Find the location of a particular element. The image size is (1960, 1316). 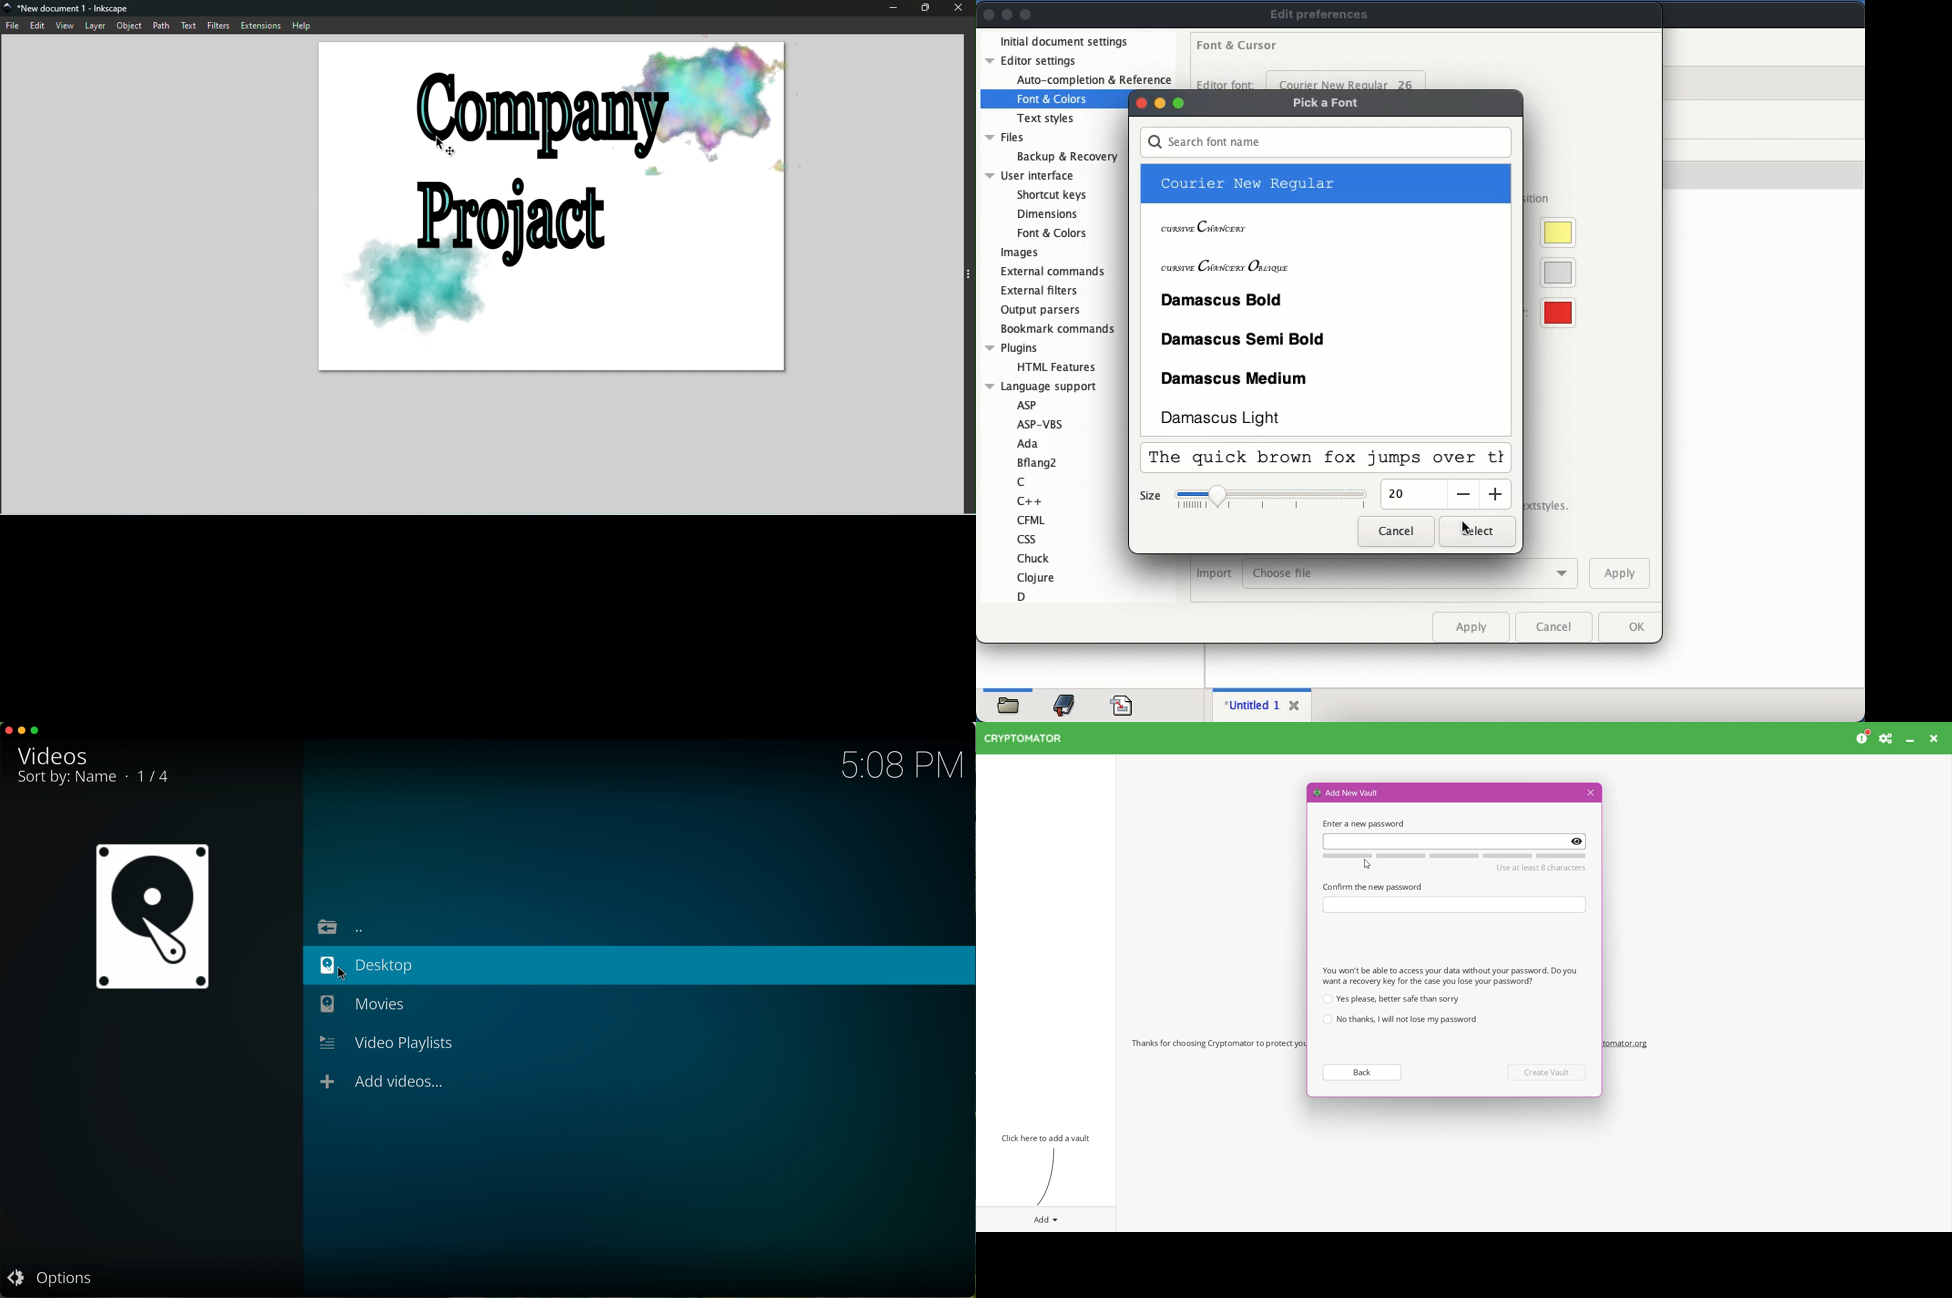

edit preferences is located at coordinates (1321, 15).